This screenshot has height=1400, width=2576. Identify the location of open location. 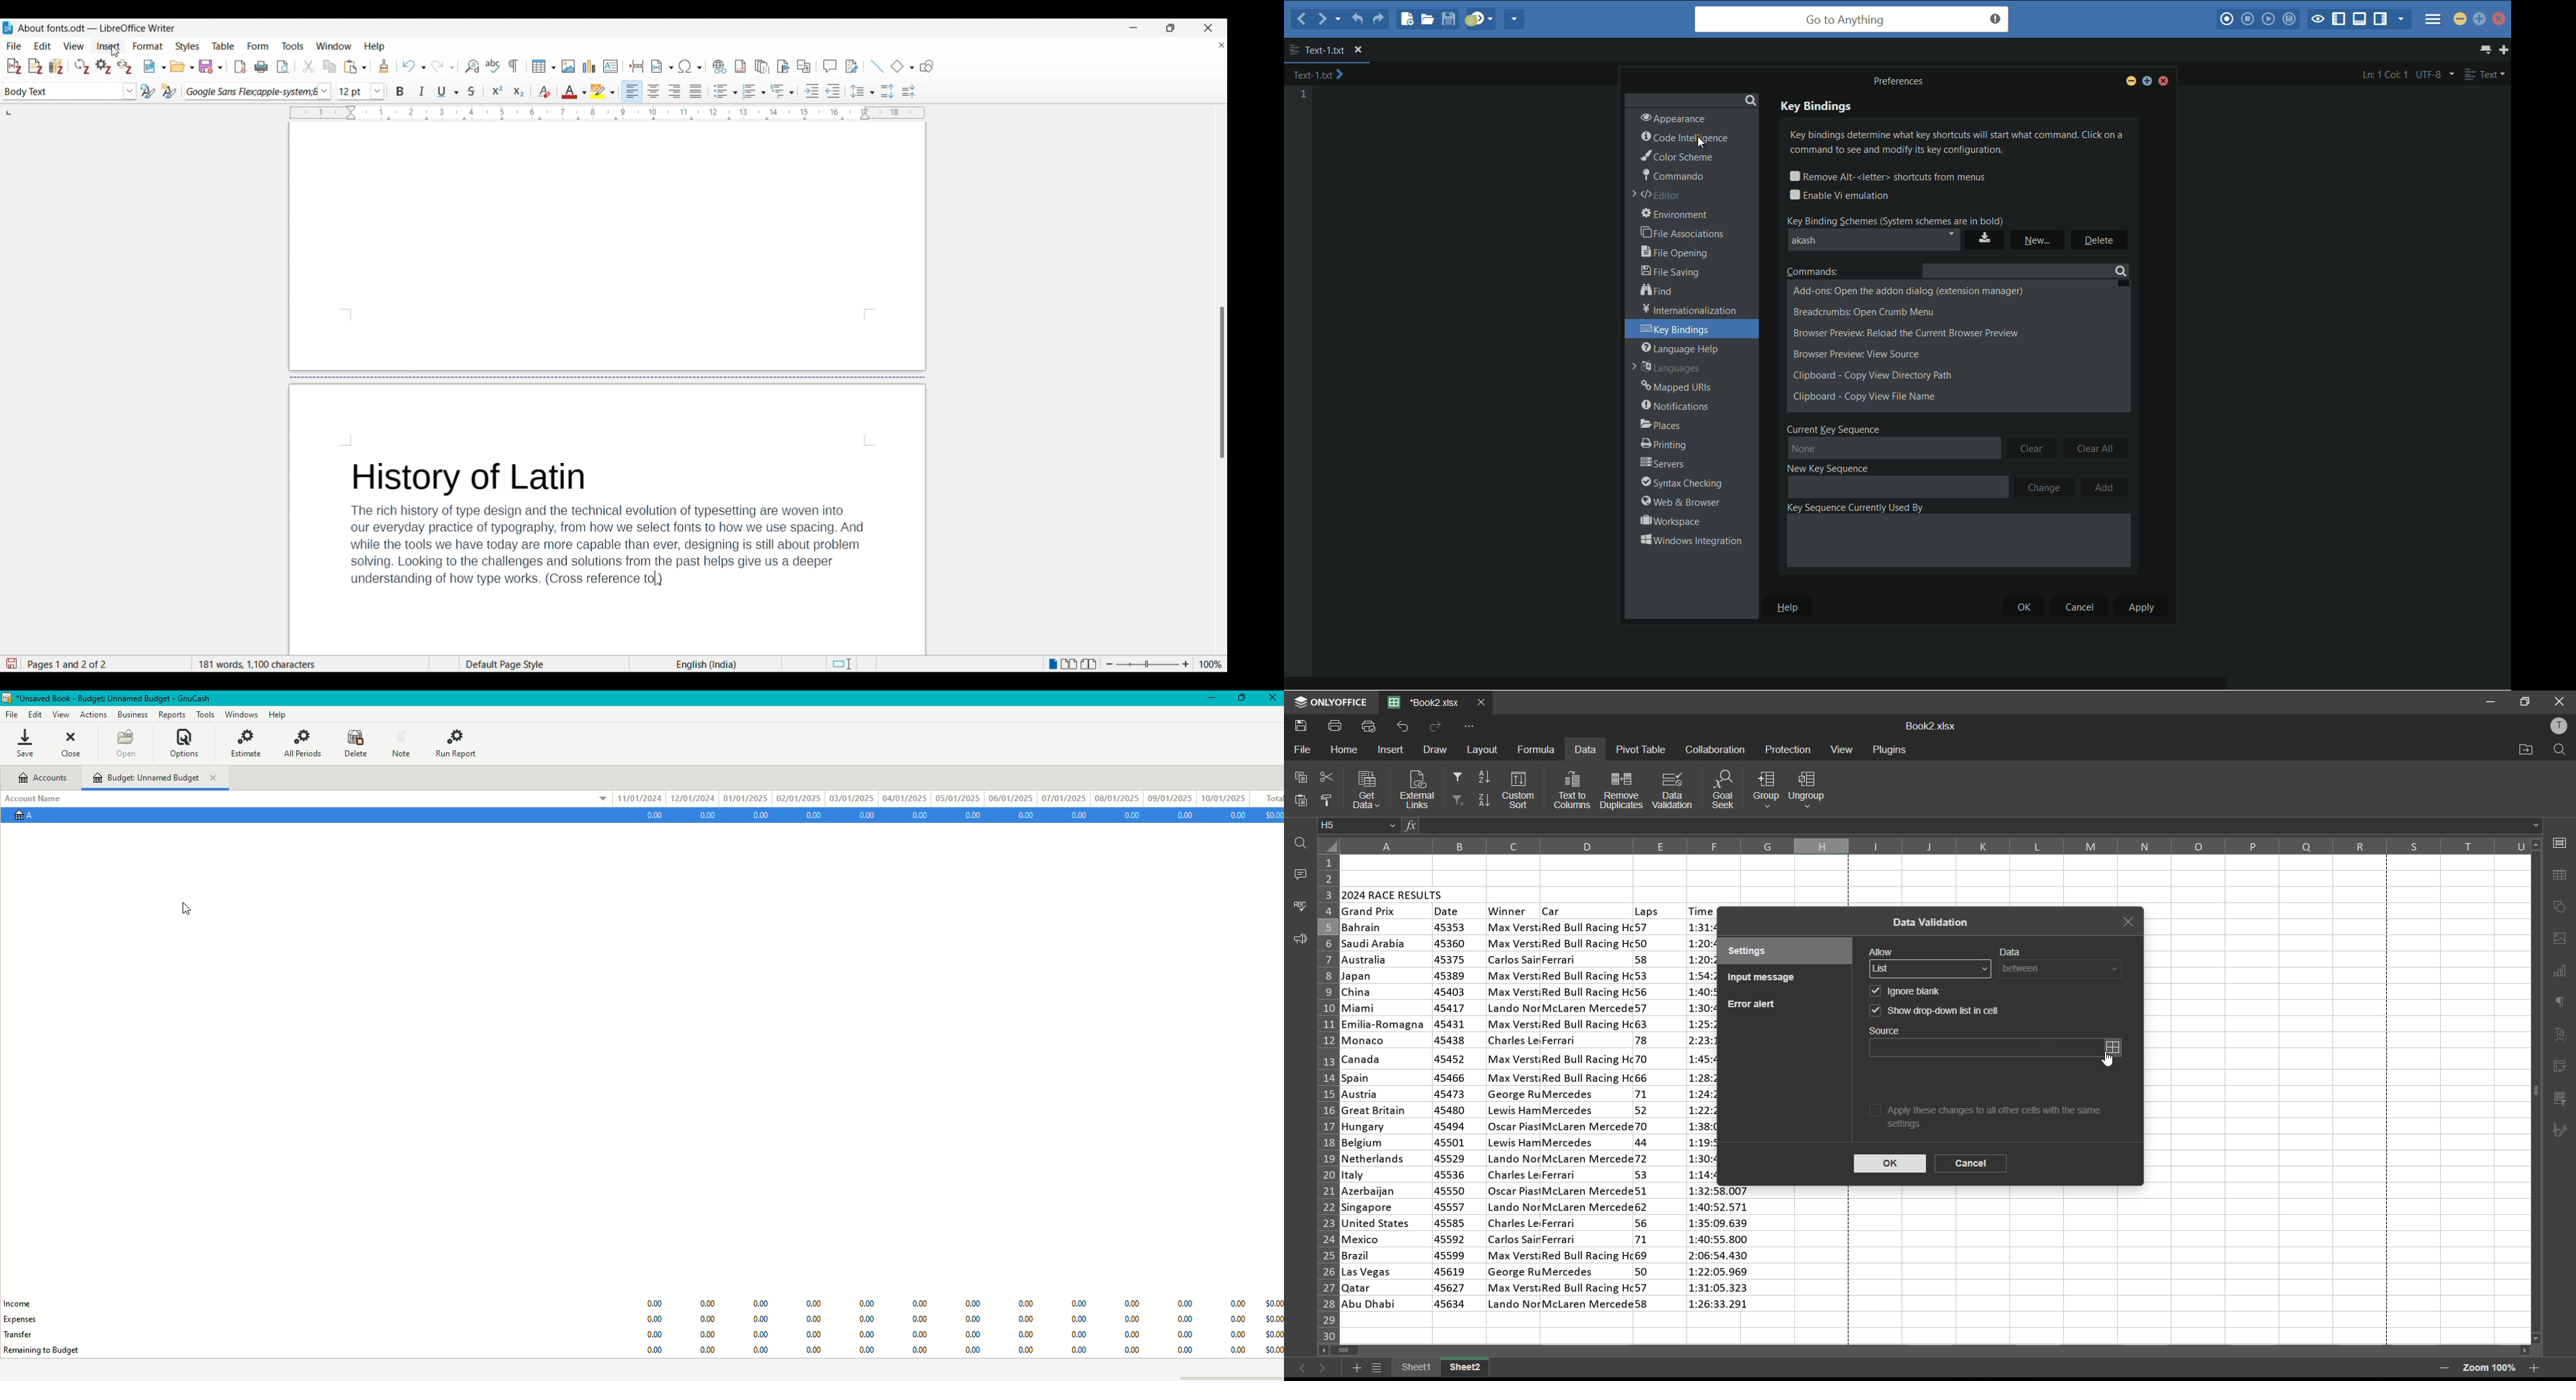
(2526, 750).